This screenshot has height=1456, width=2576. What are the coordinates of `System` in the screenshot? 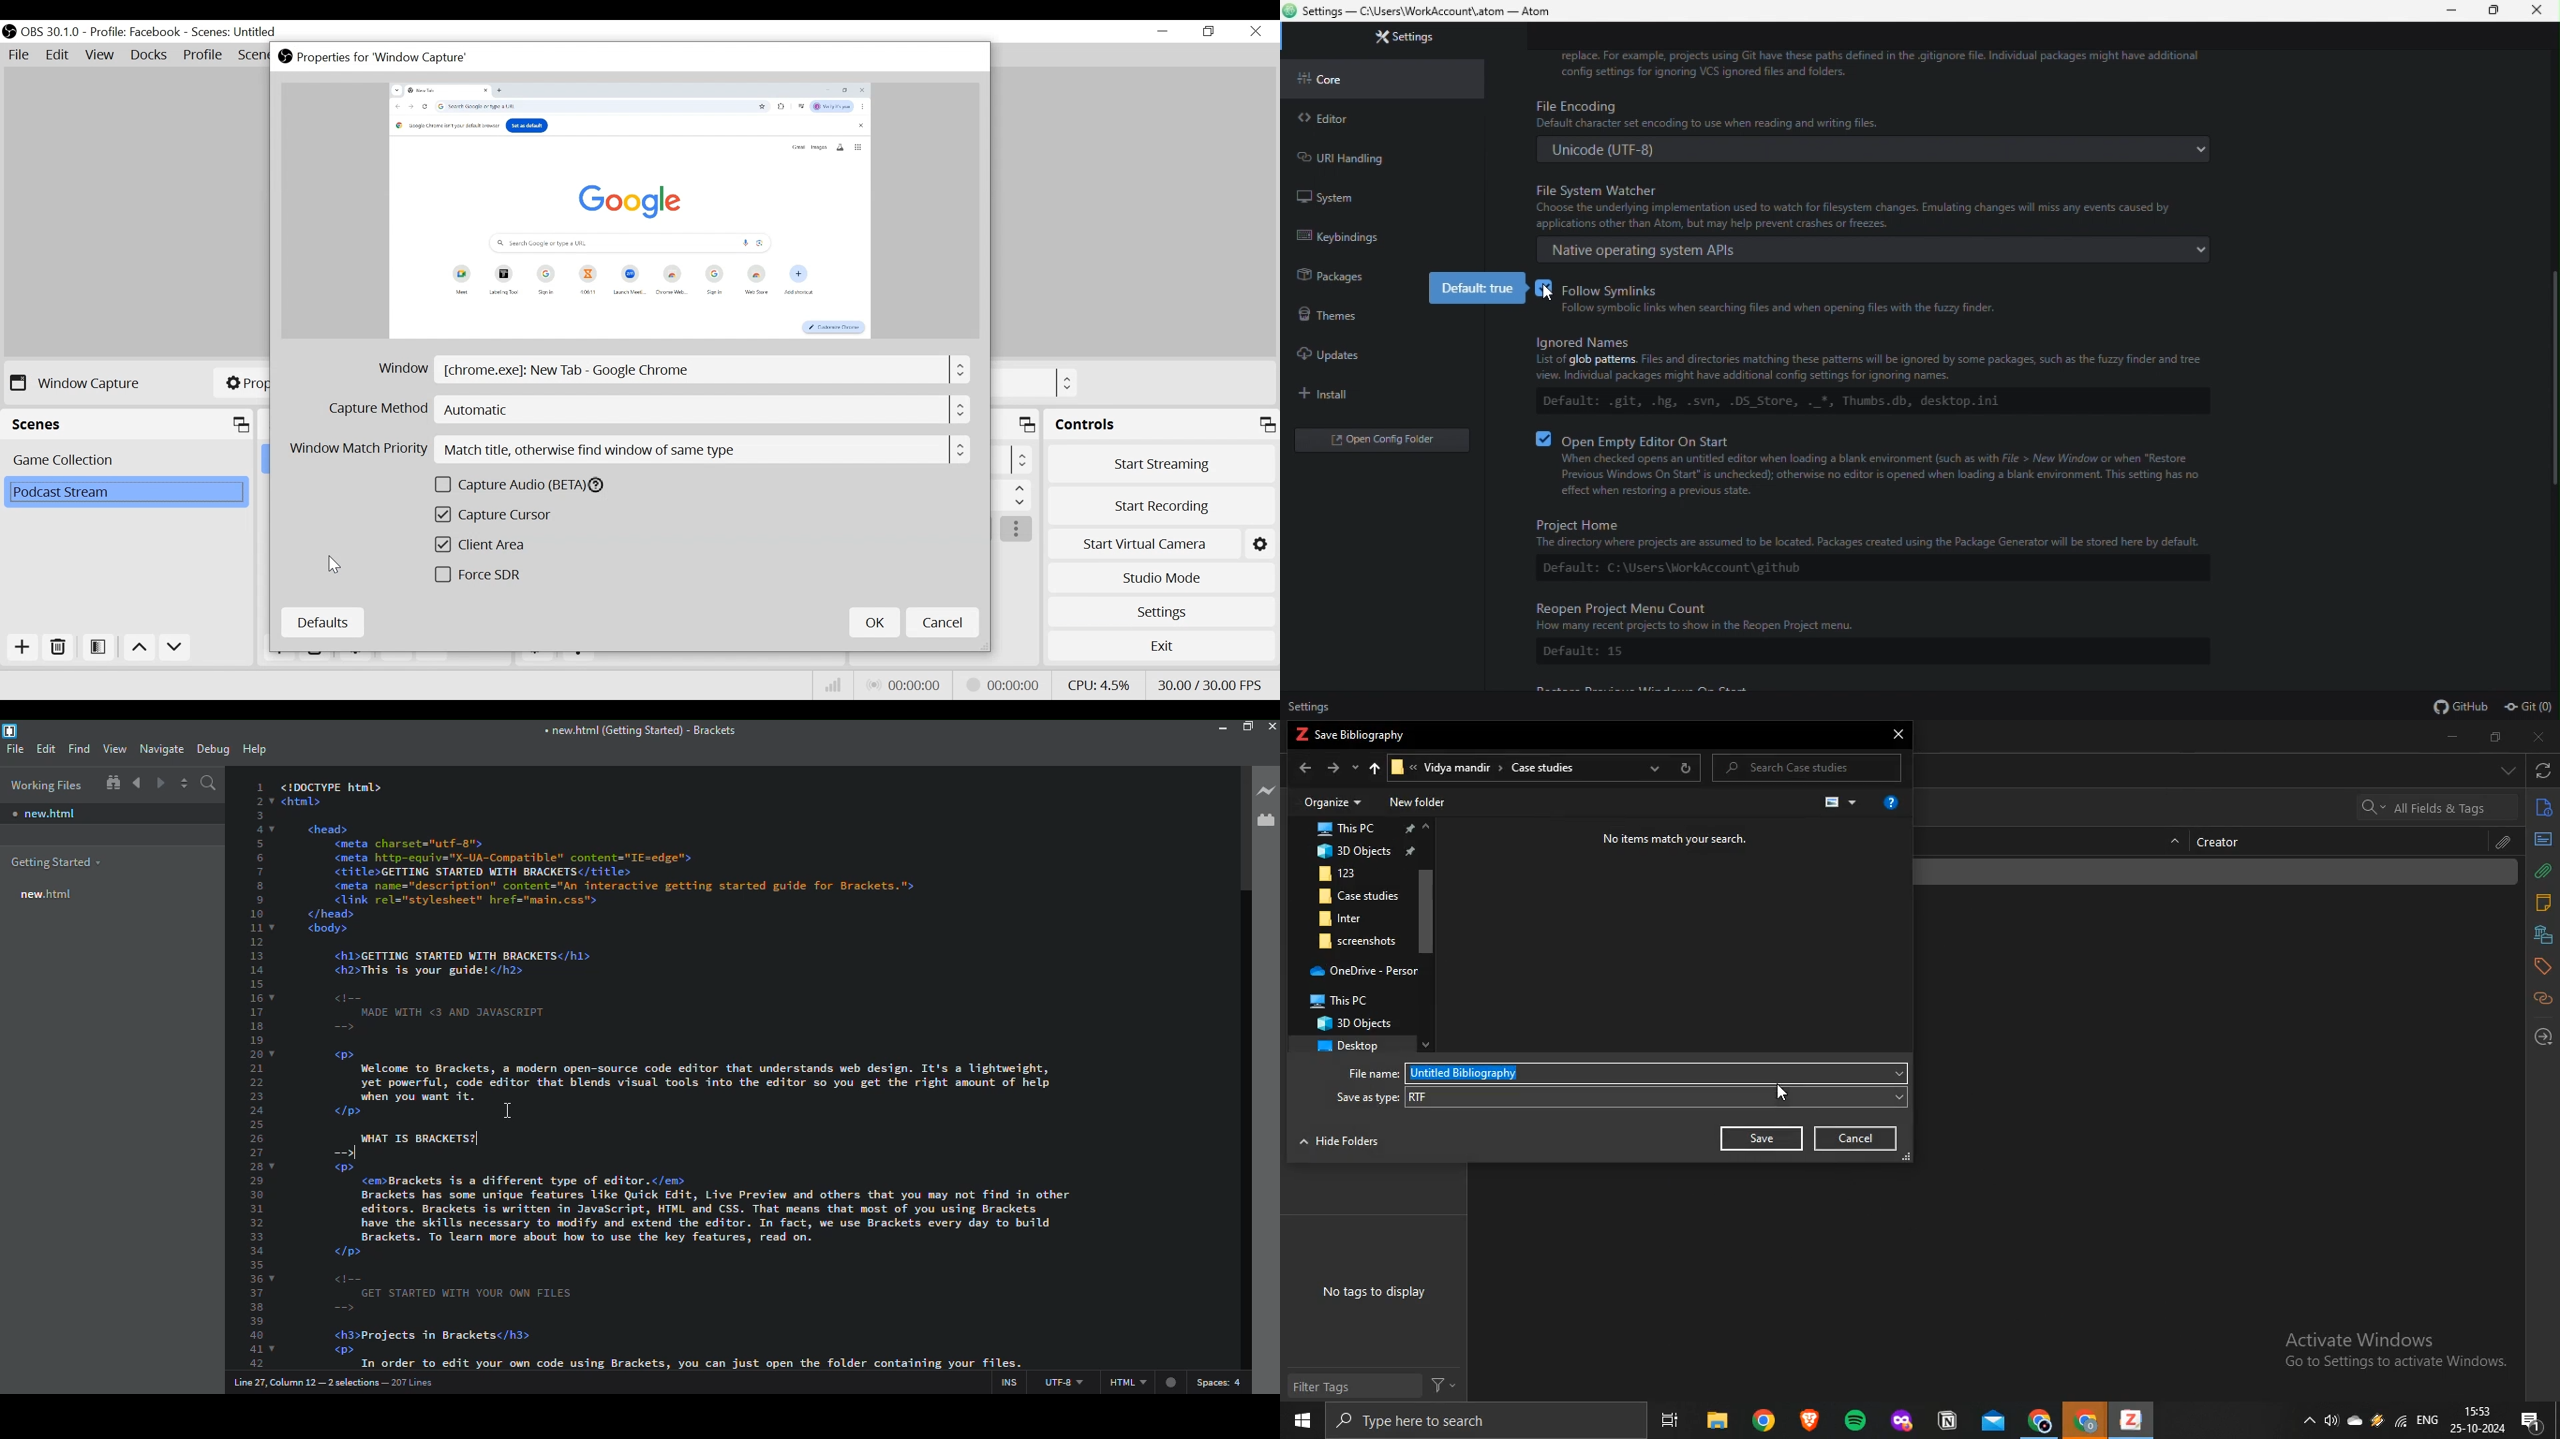 It's located at (1376, 194).